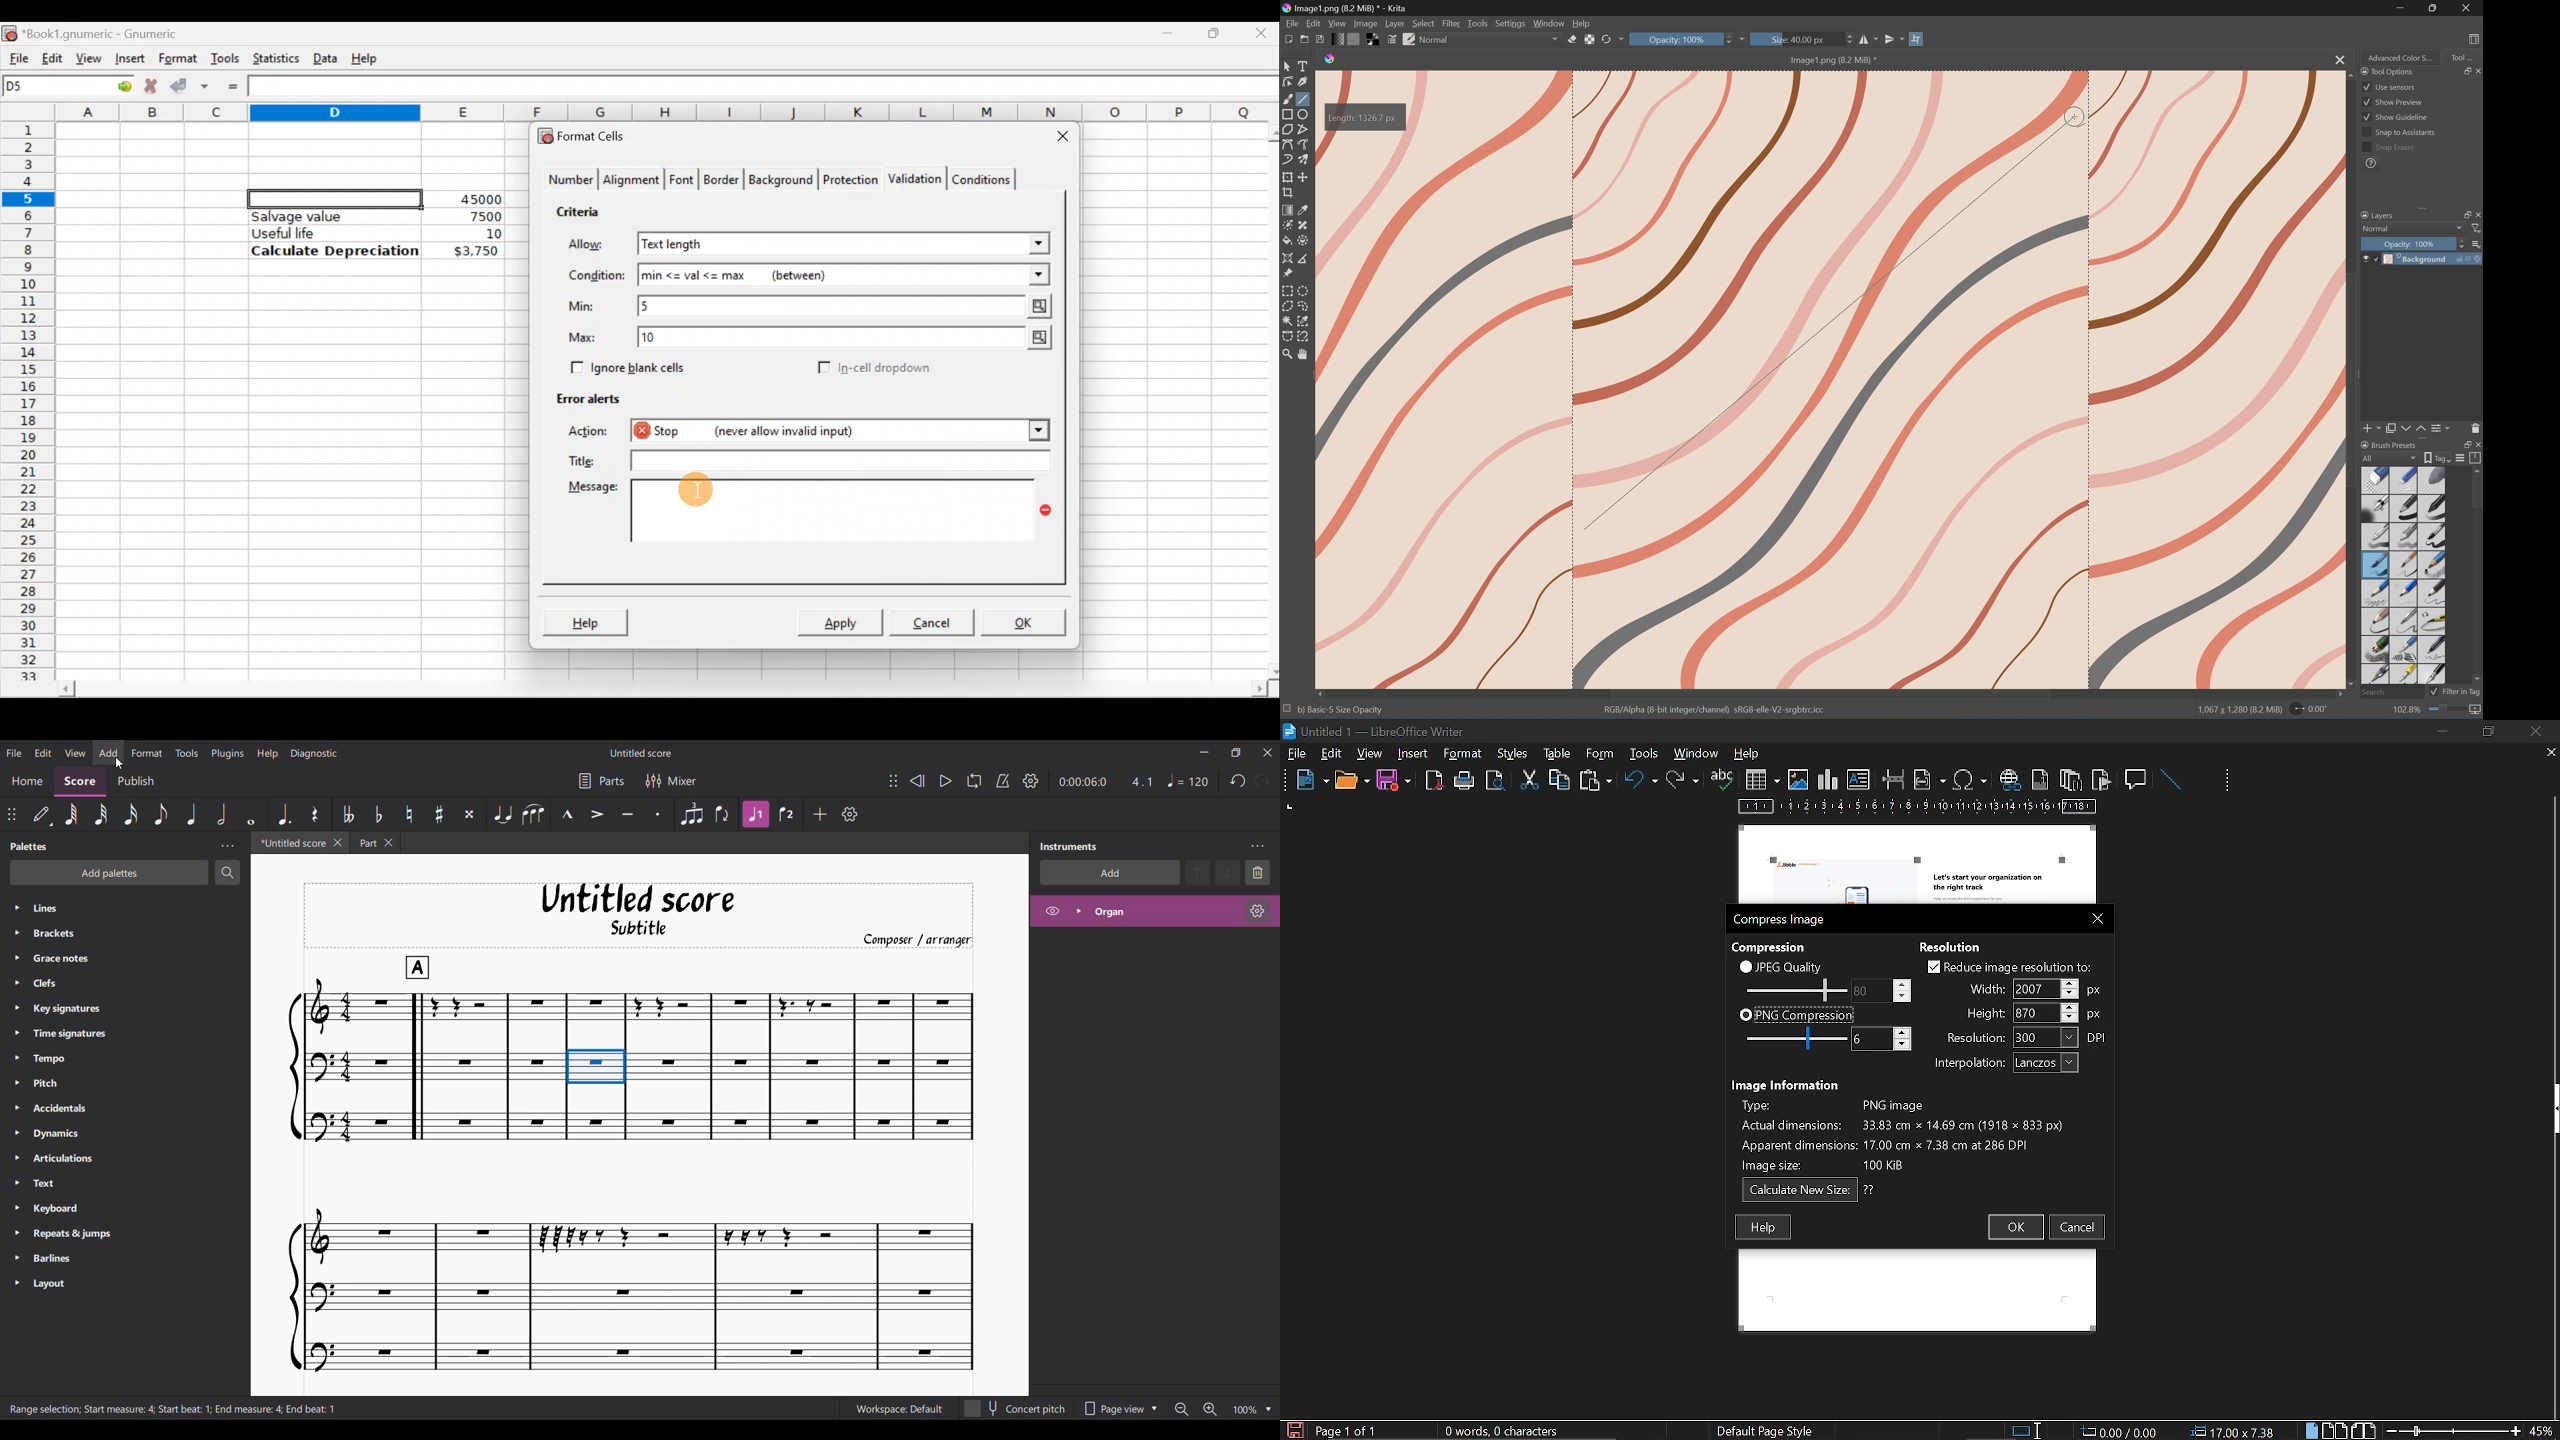 The image size is (2576, 1456). Describe the element at coordinates (1118, 1409) in the screenshot. I see `Page view options` at that location.